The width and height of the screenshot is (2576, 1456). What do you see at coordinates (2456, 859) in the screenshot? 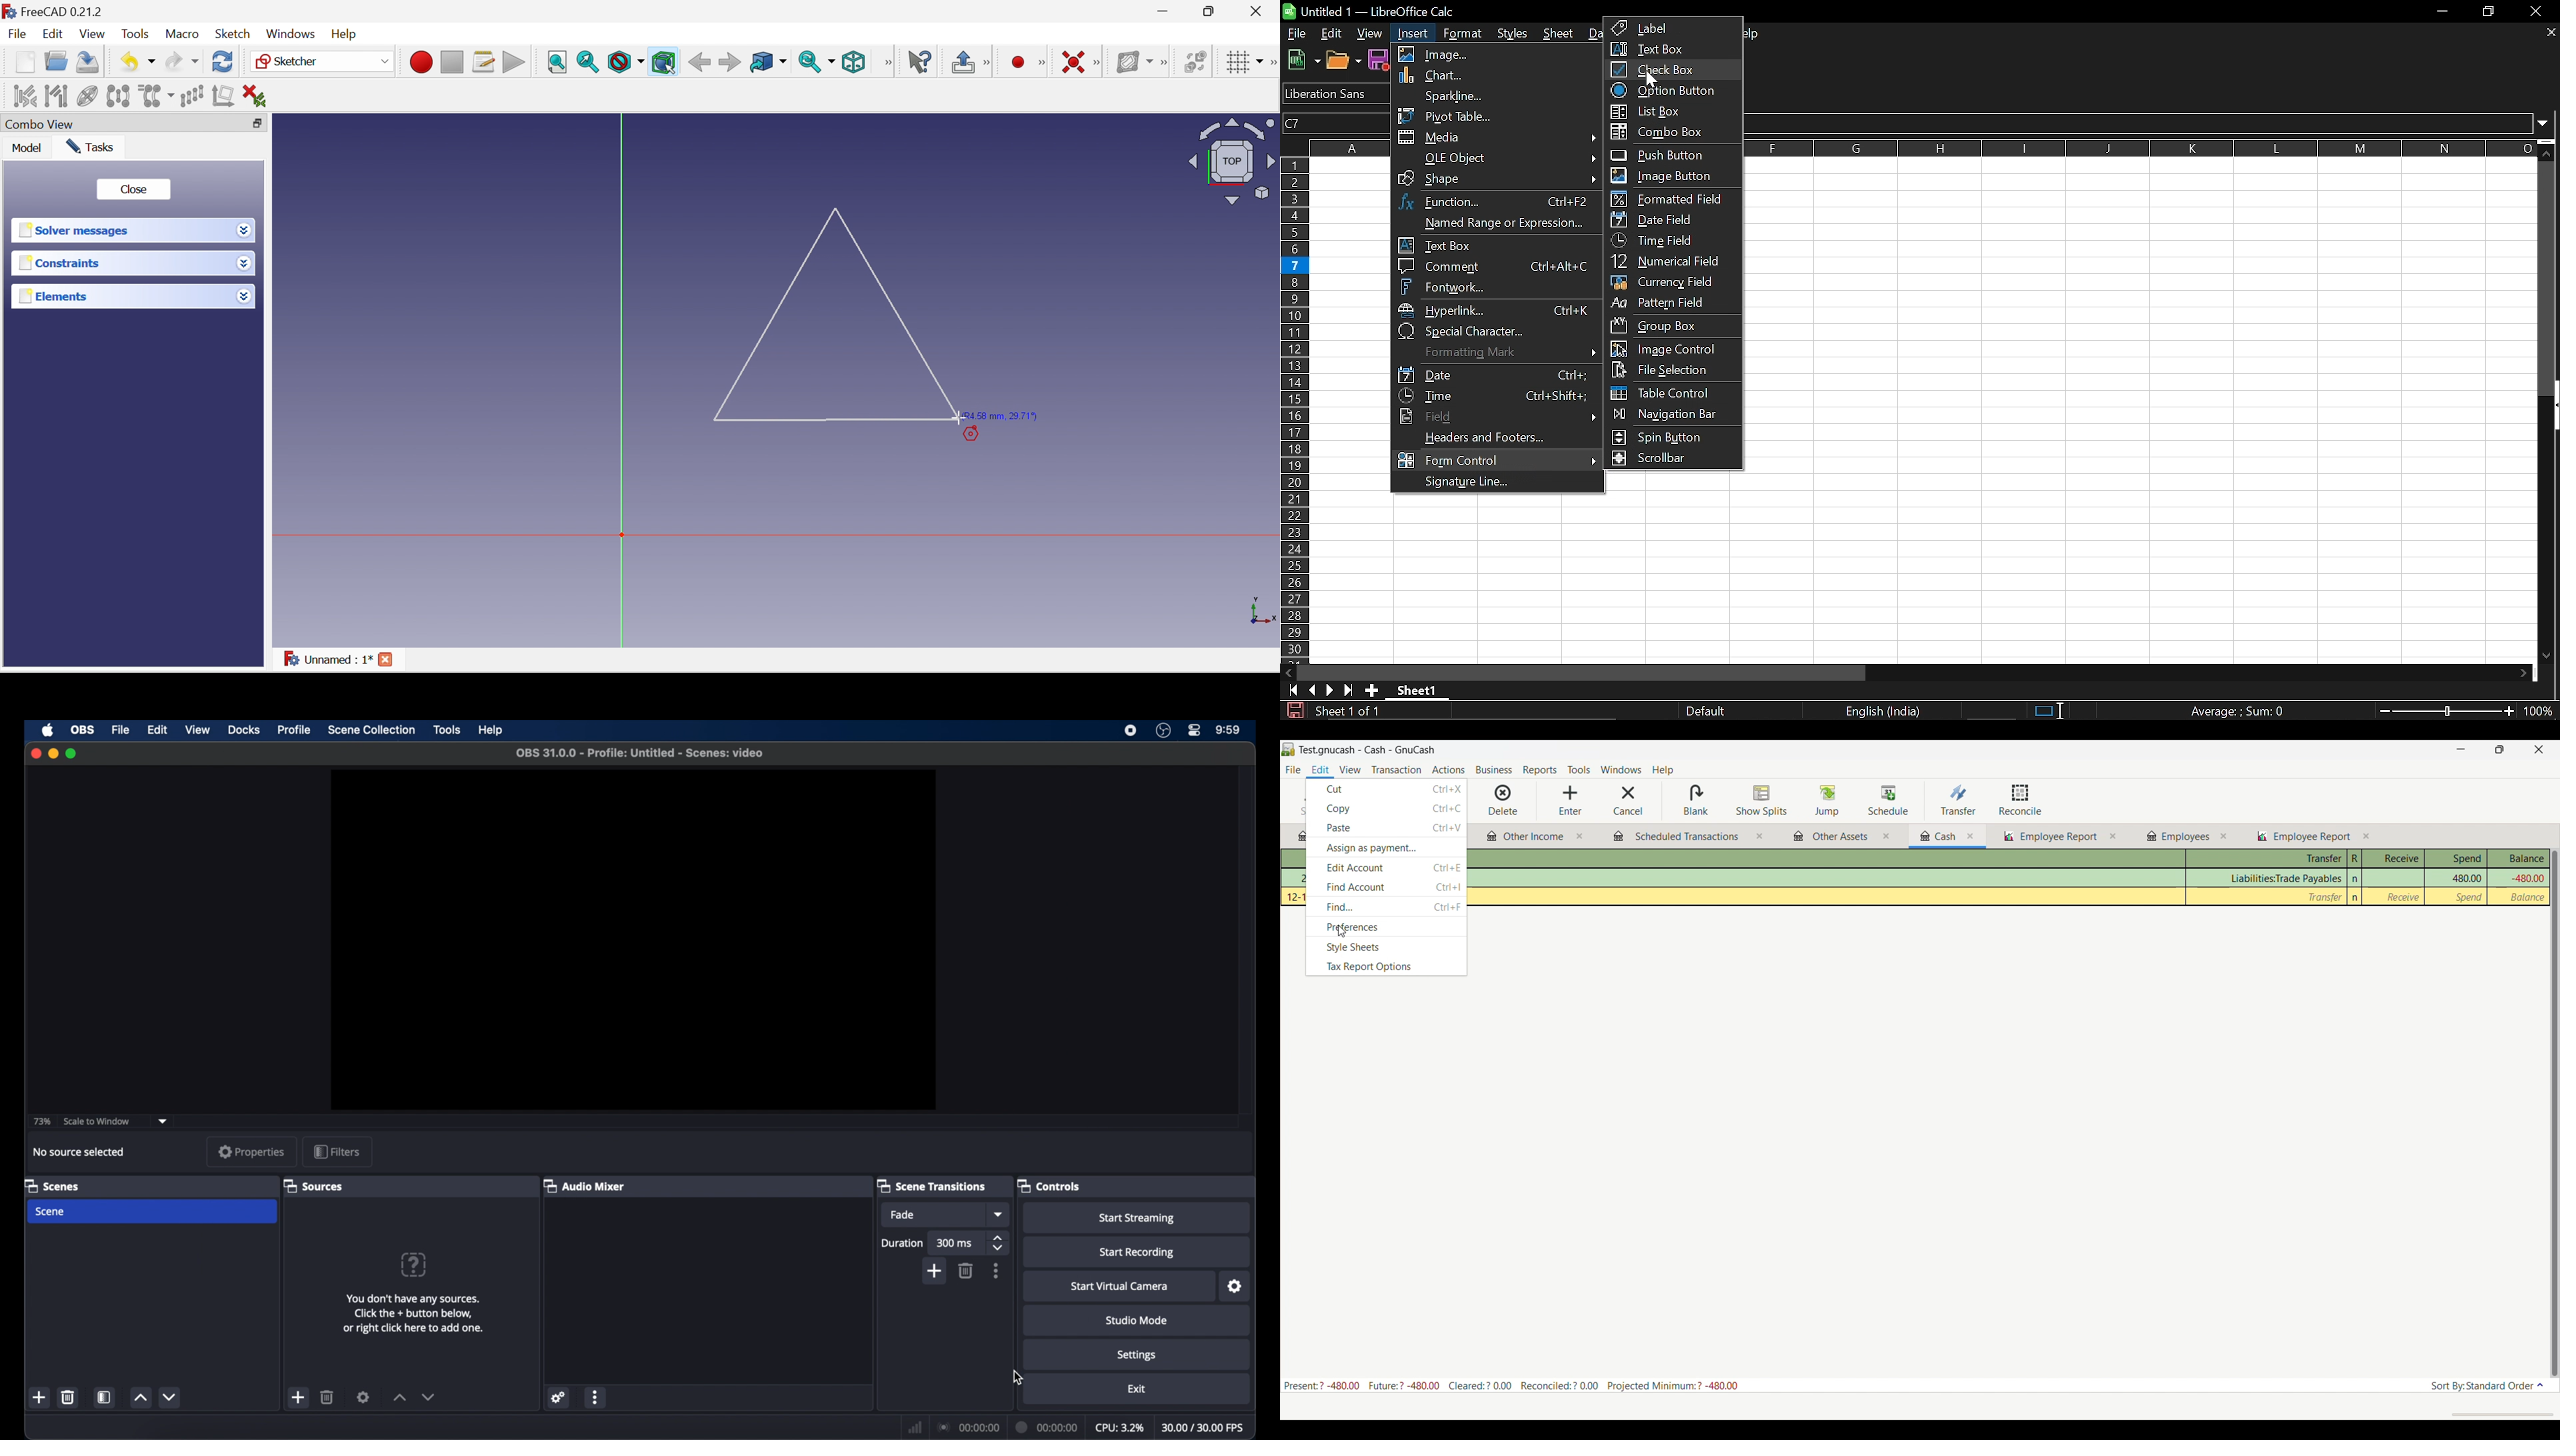
I see `Spend column` at bounding box center [2456, 859].